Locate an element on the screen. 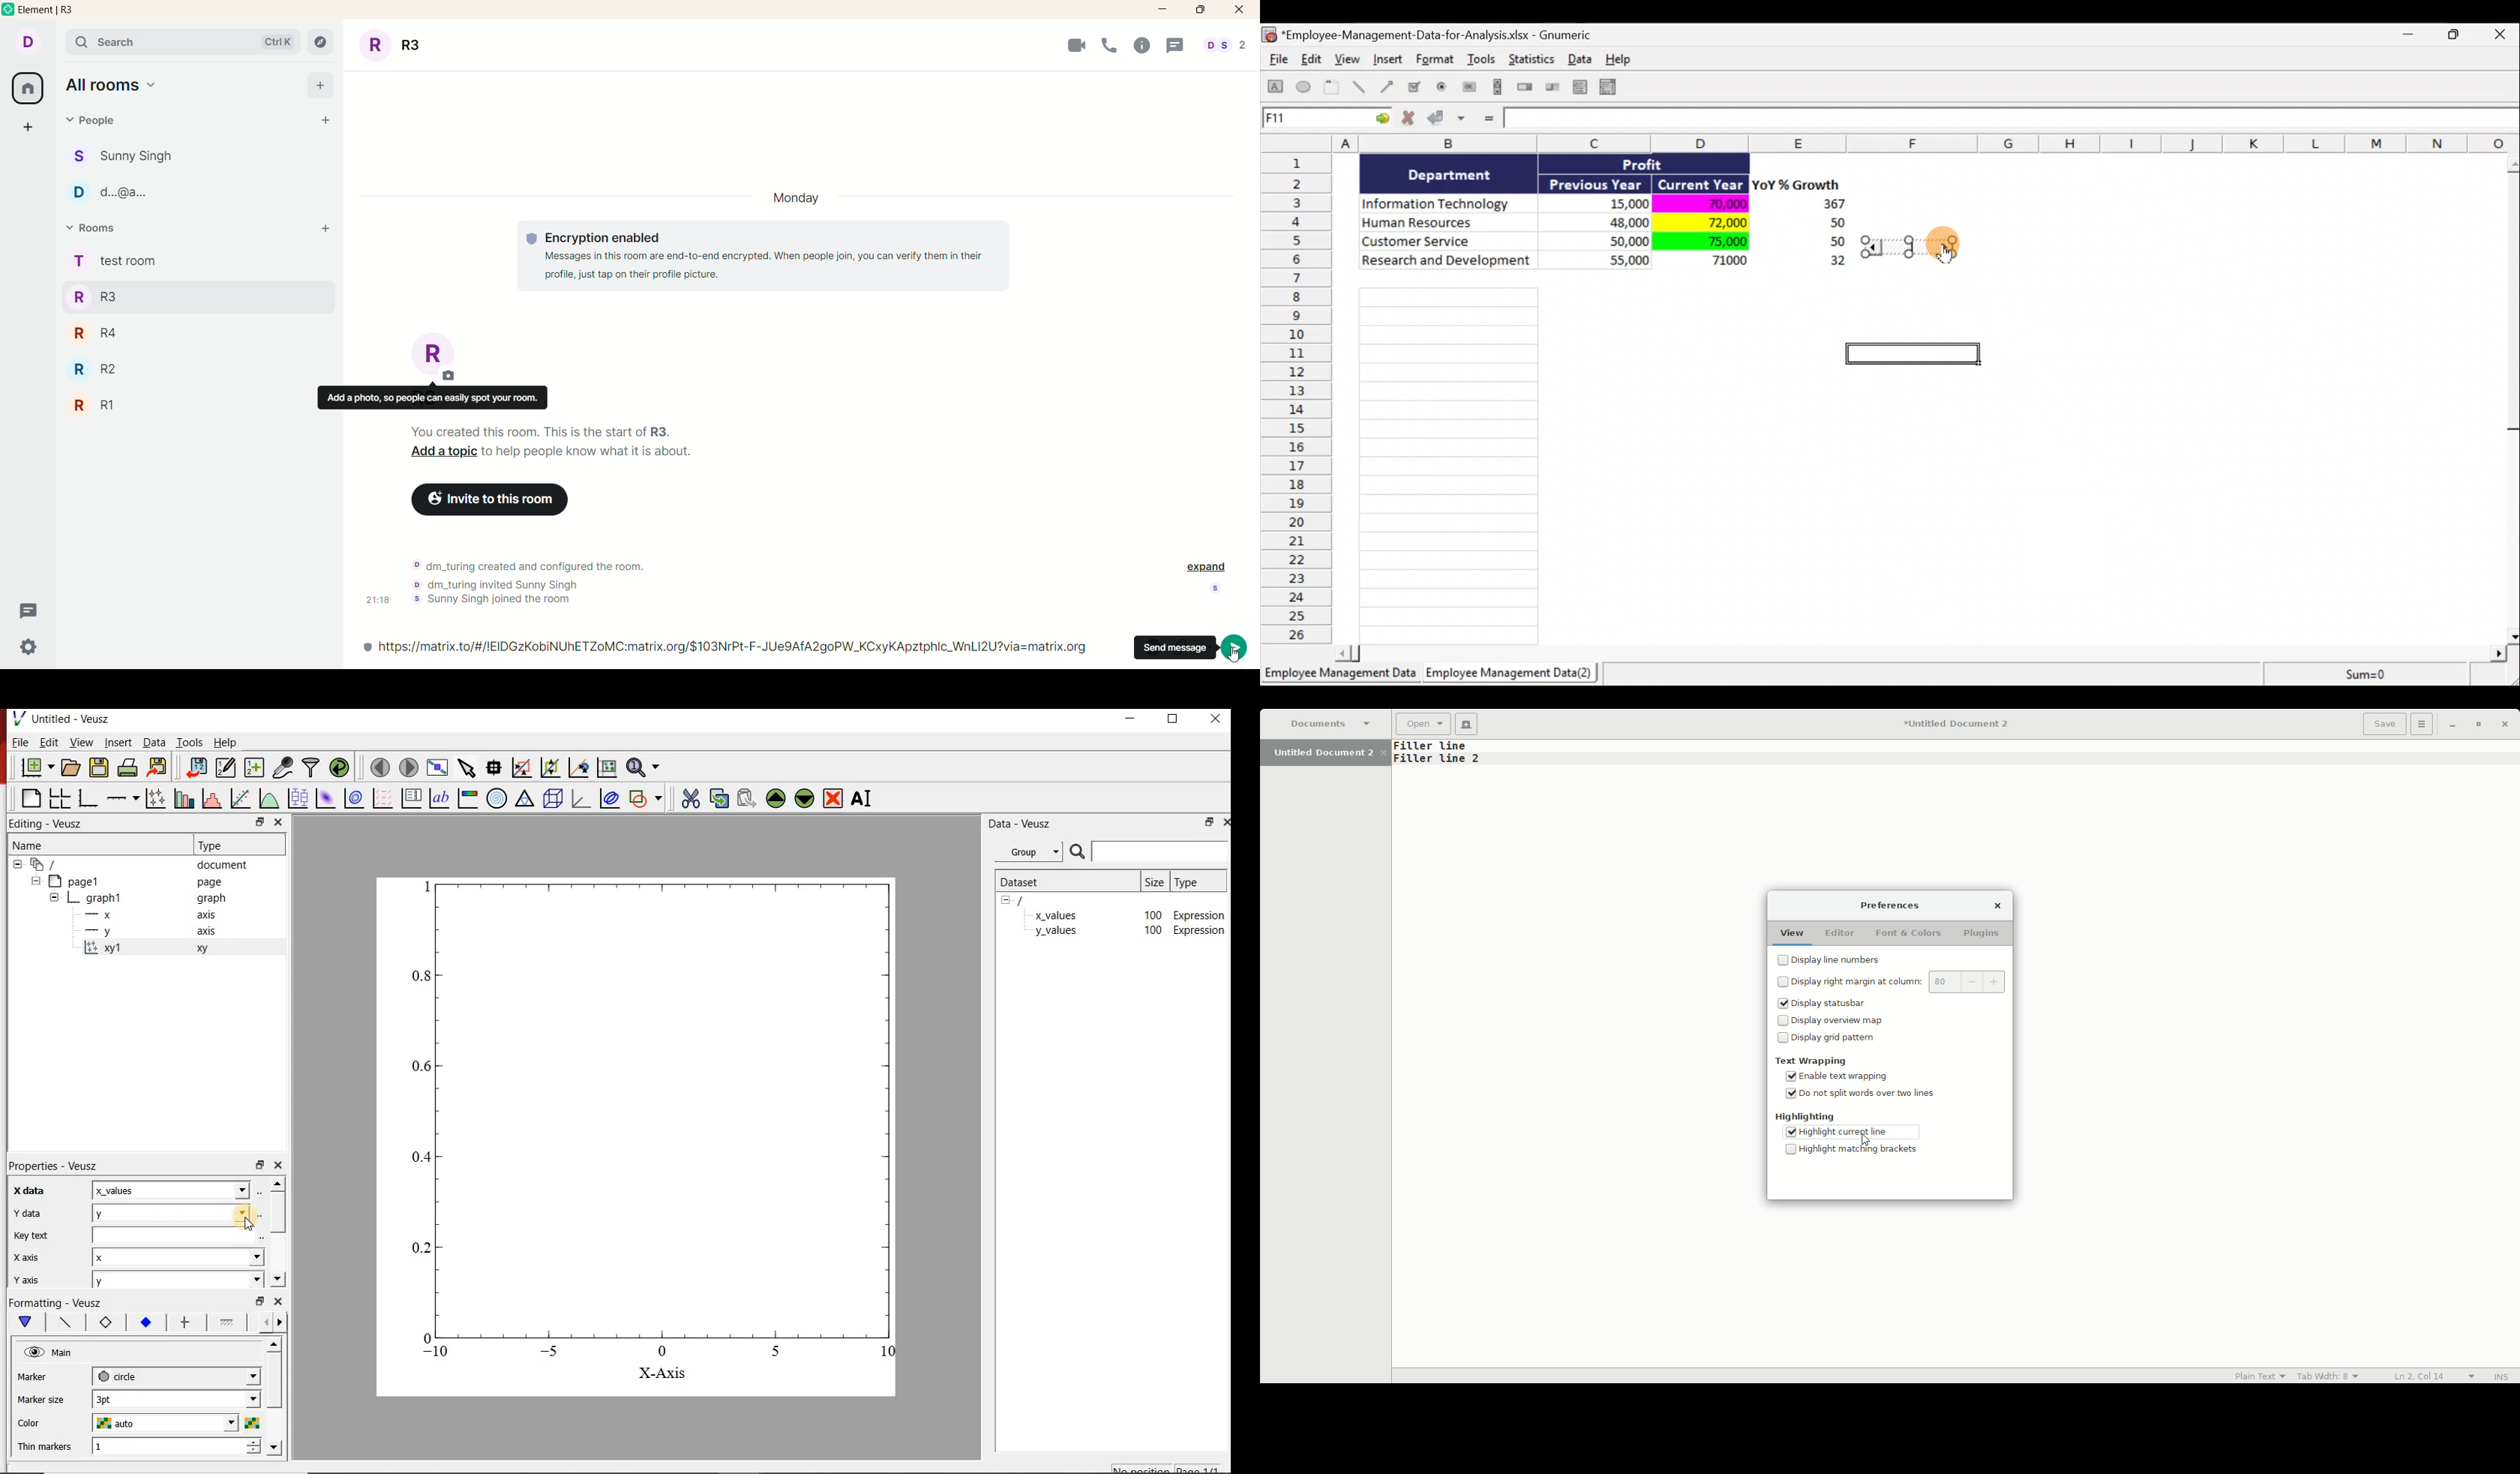  add axis on the plot is located at coordinates (123, 798).